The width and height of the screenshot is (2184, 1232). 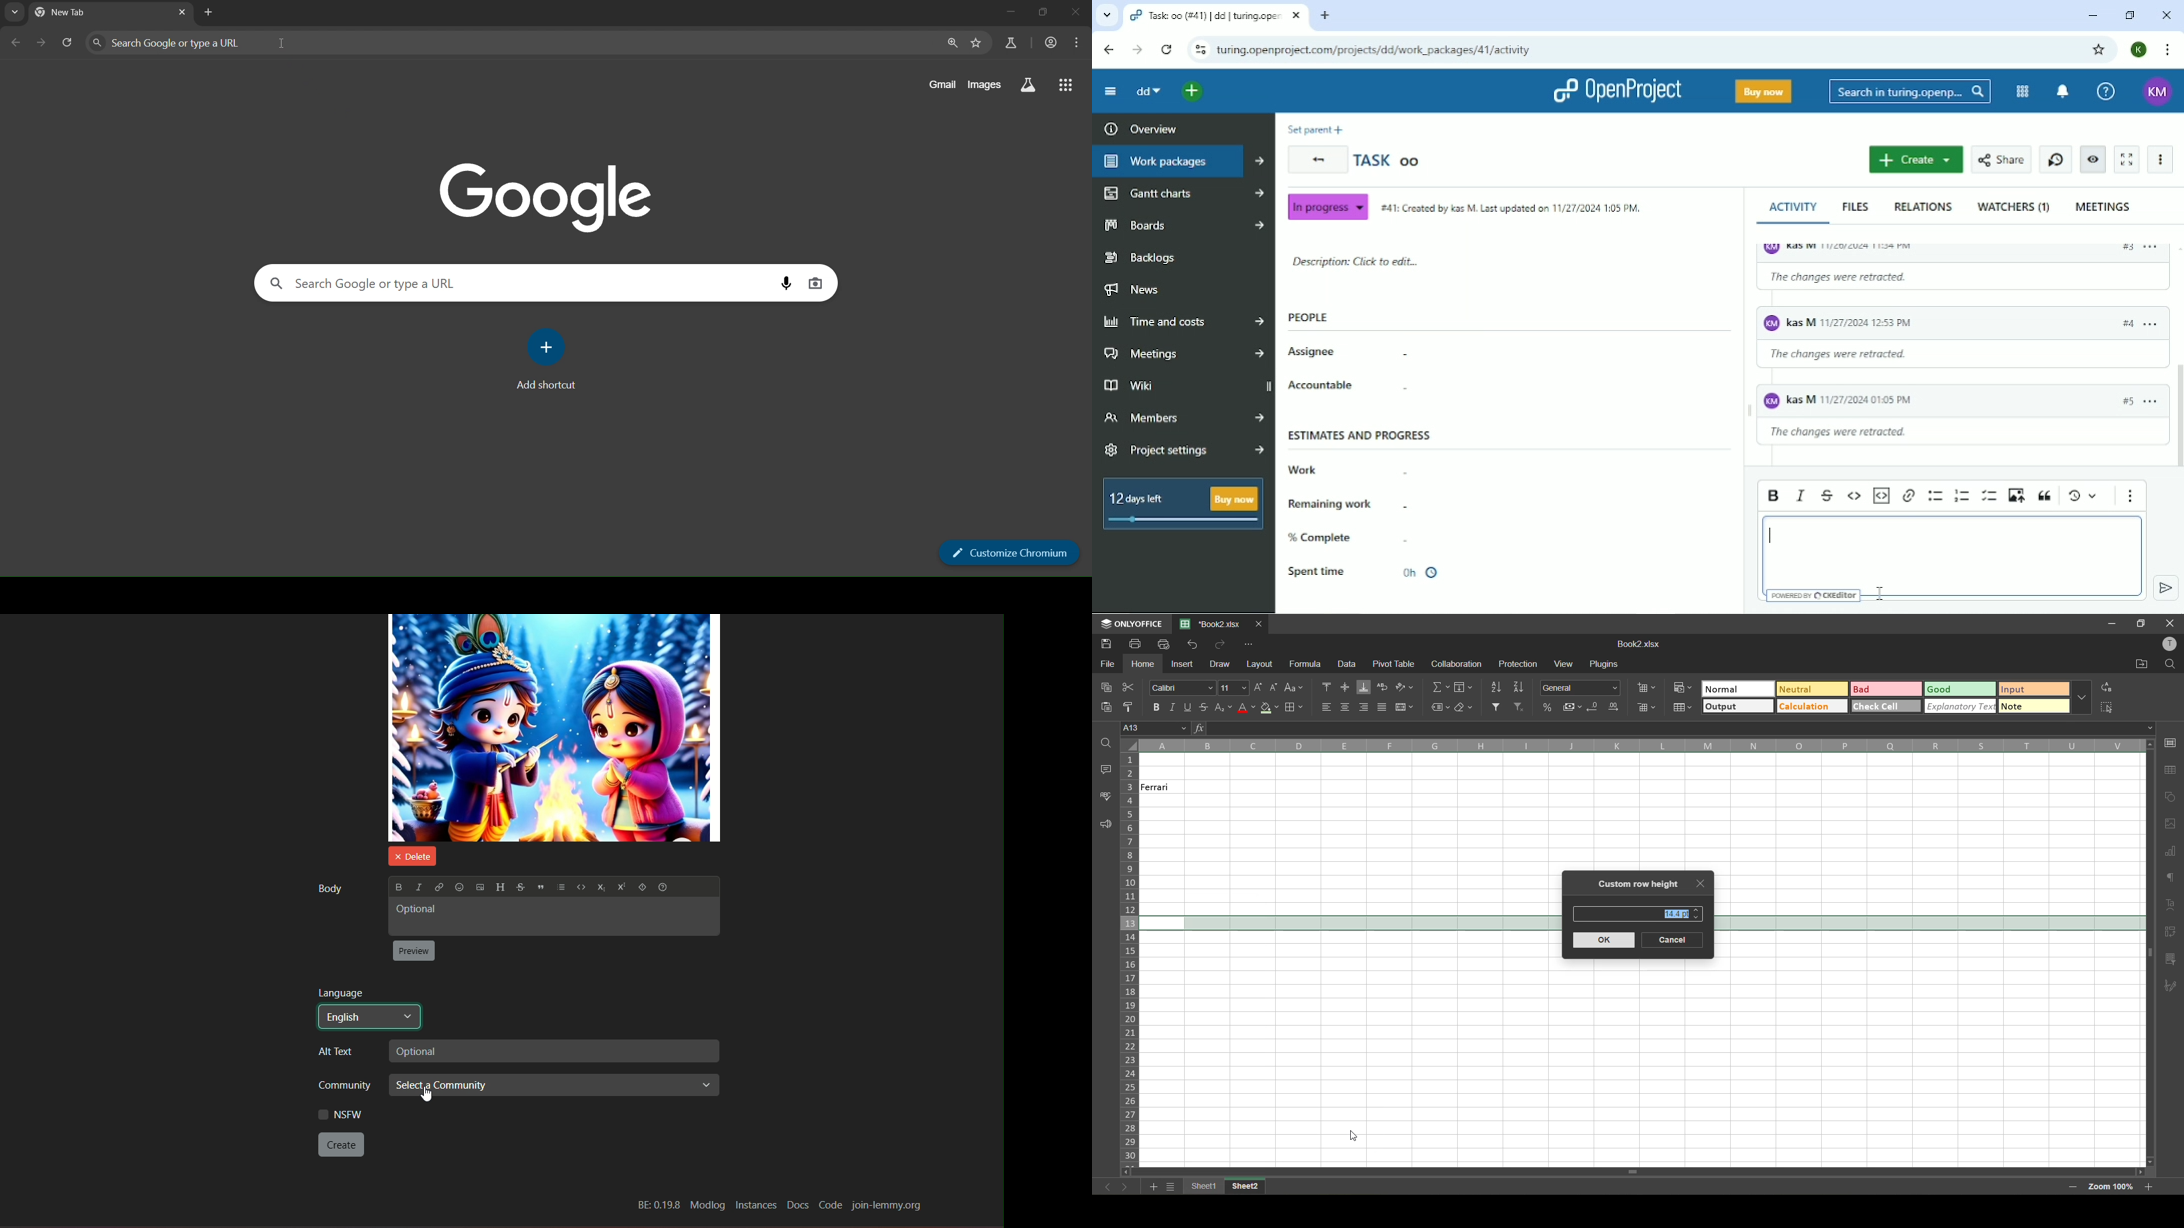 I want to click on Spent time 0h, so click(x=1375, y=572).